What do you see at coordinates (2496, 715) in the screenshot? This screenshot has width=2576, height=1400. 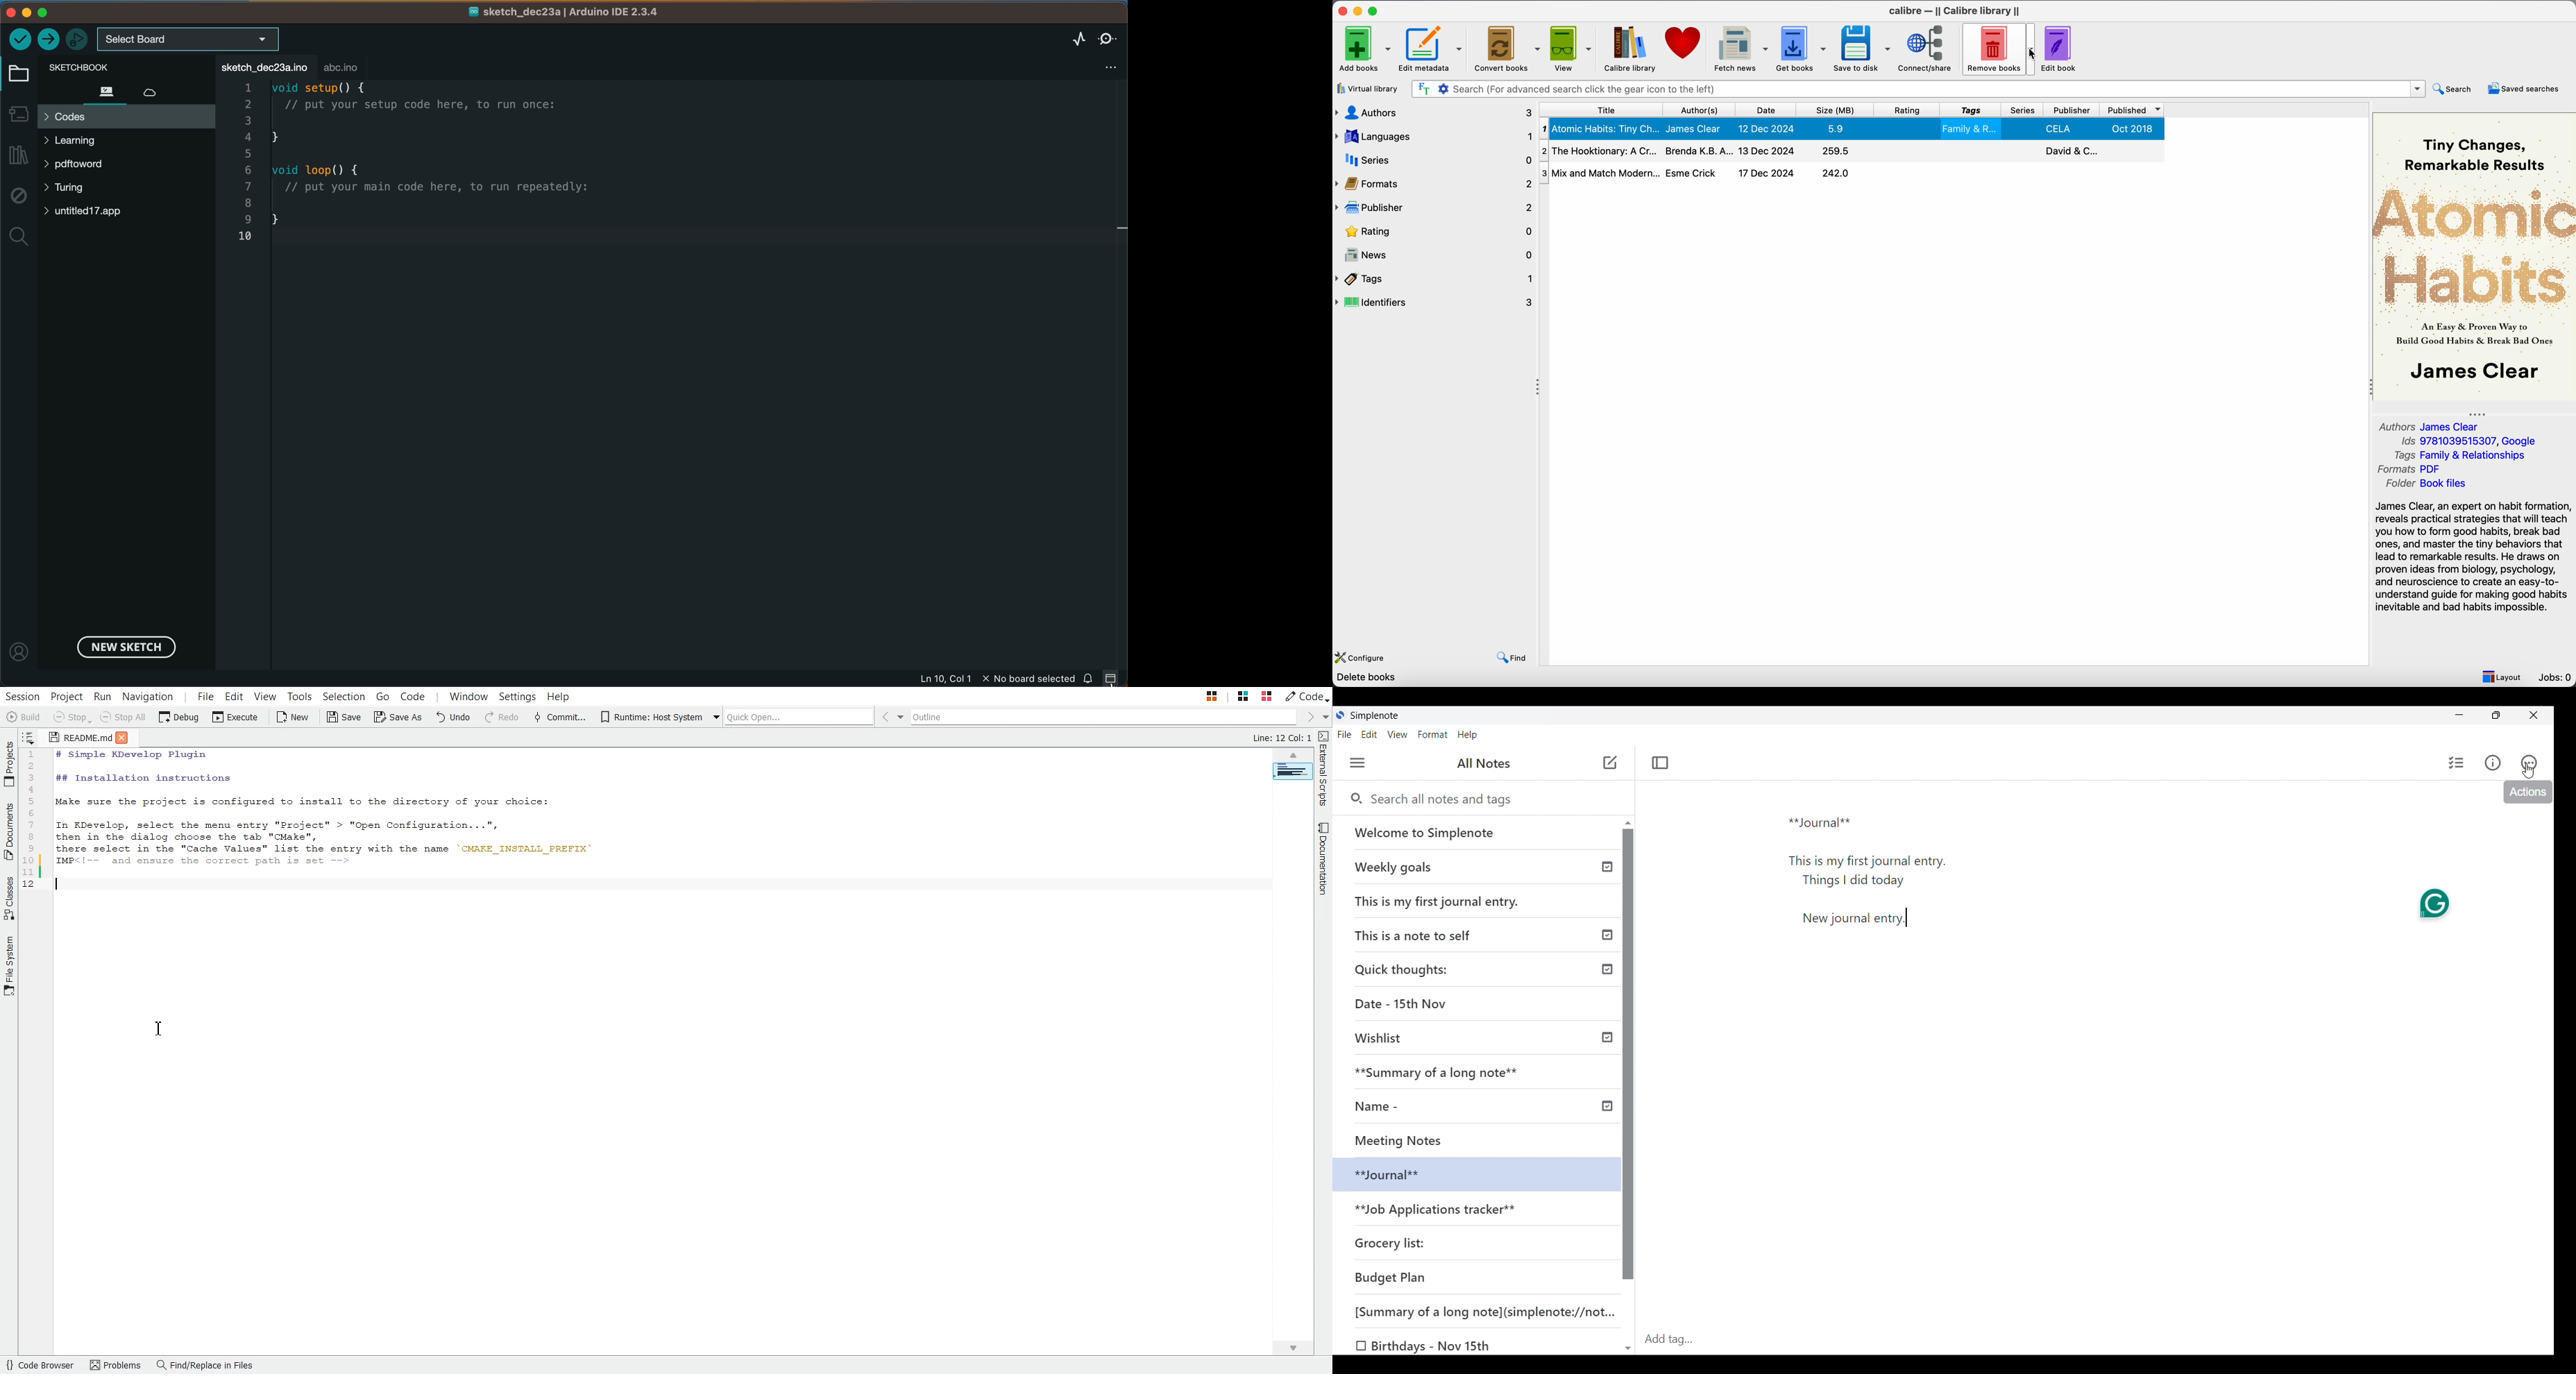 I see `Show interface in a smaller tab` at bounding box center [2496, 715].